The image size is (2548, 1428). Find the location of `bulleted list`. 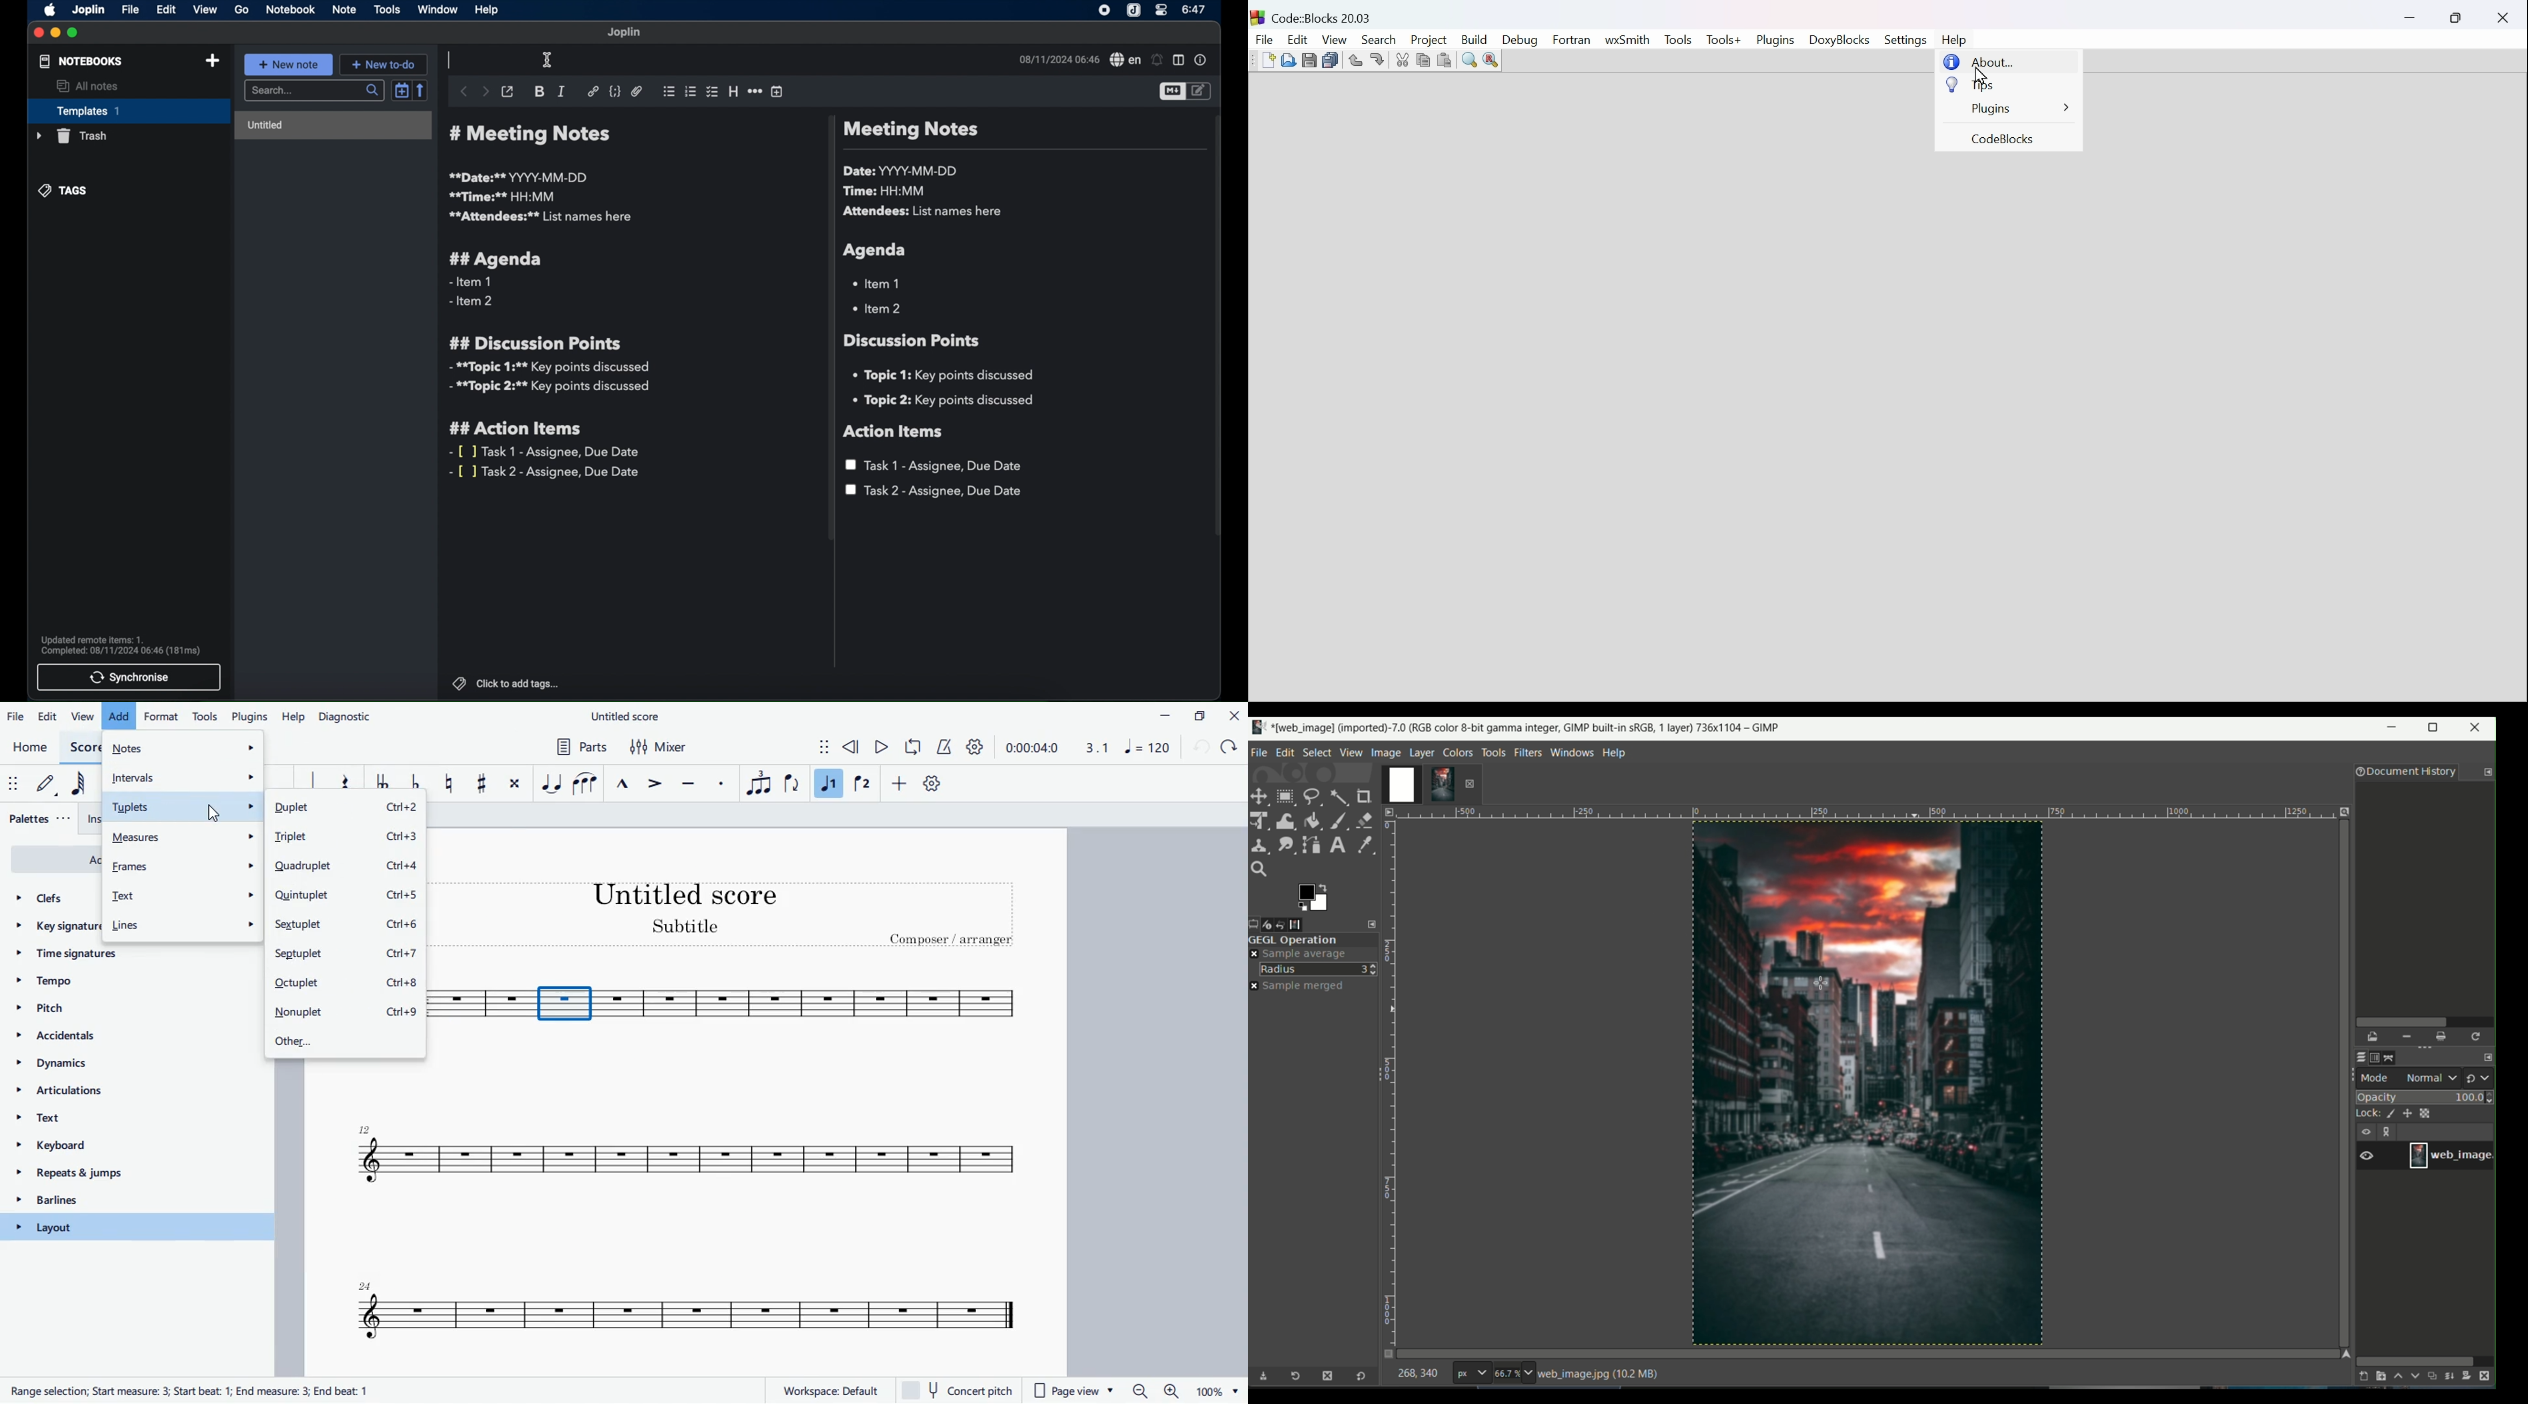

bulleted list is located at coordinates (668, 90).